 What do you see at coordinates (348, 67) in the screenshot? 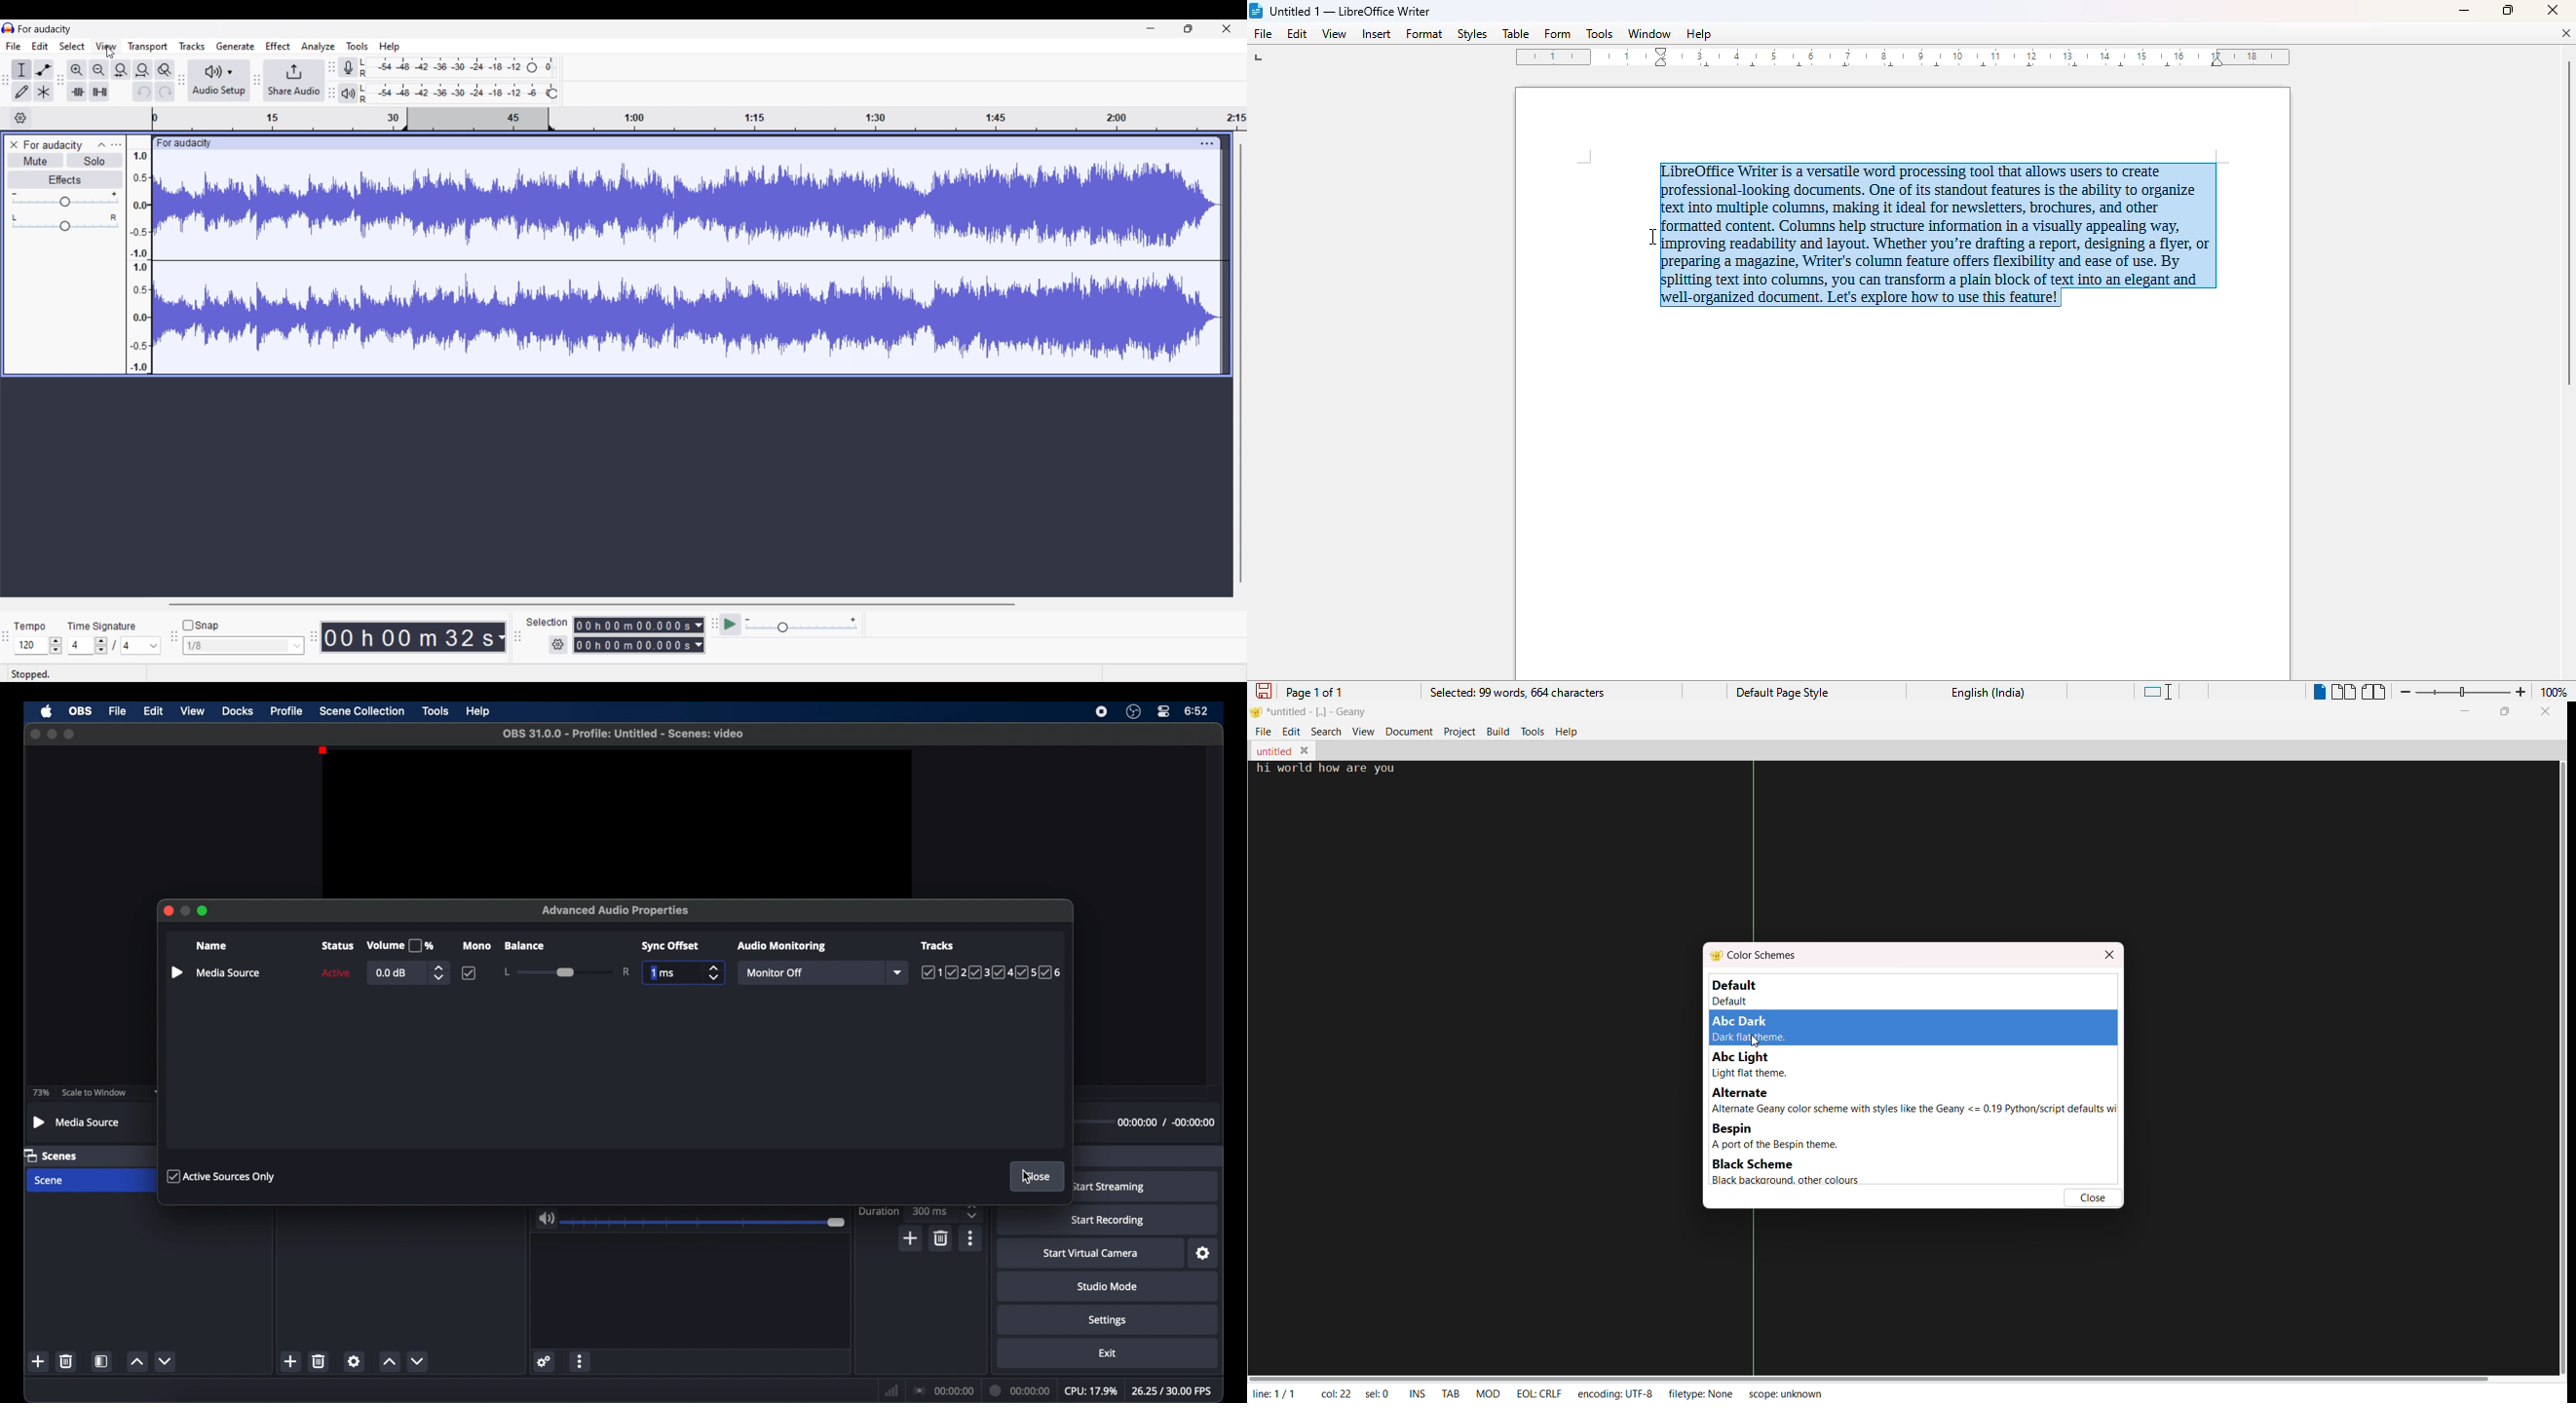
I see `Record meter` at bounding box center [348, 67].